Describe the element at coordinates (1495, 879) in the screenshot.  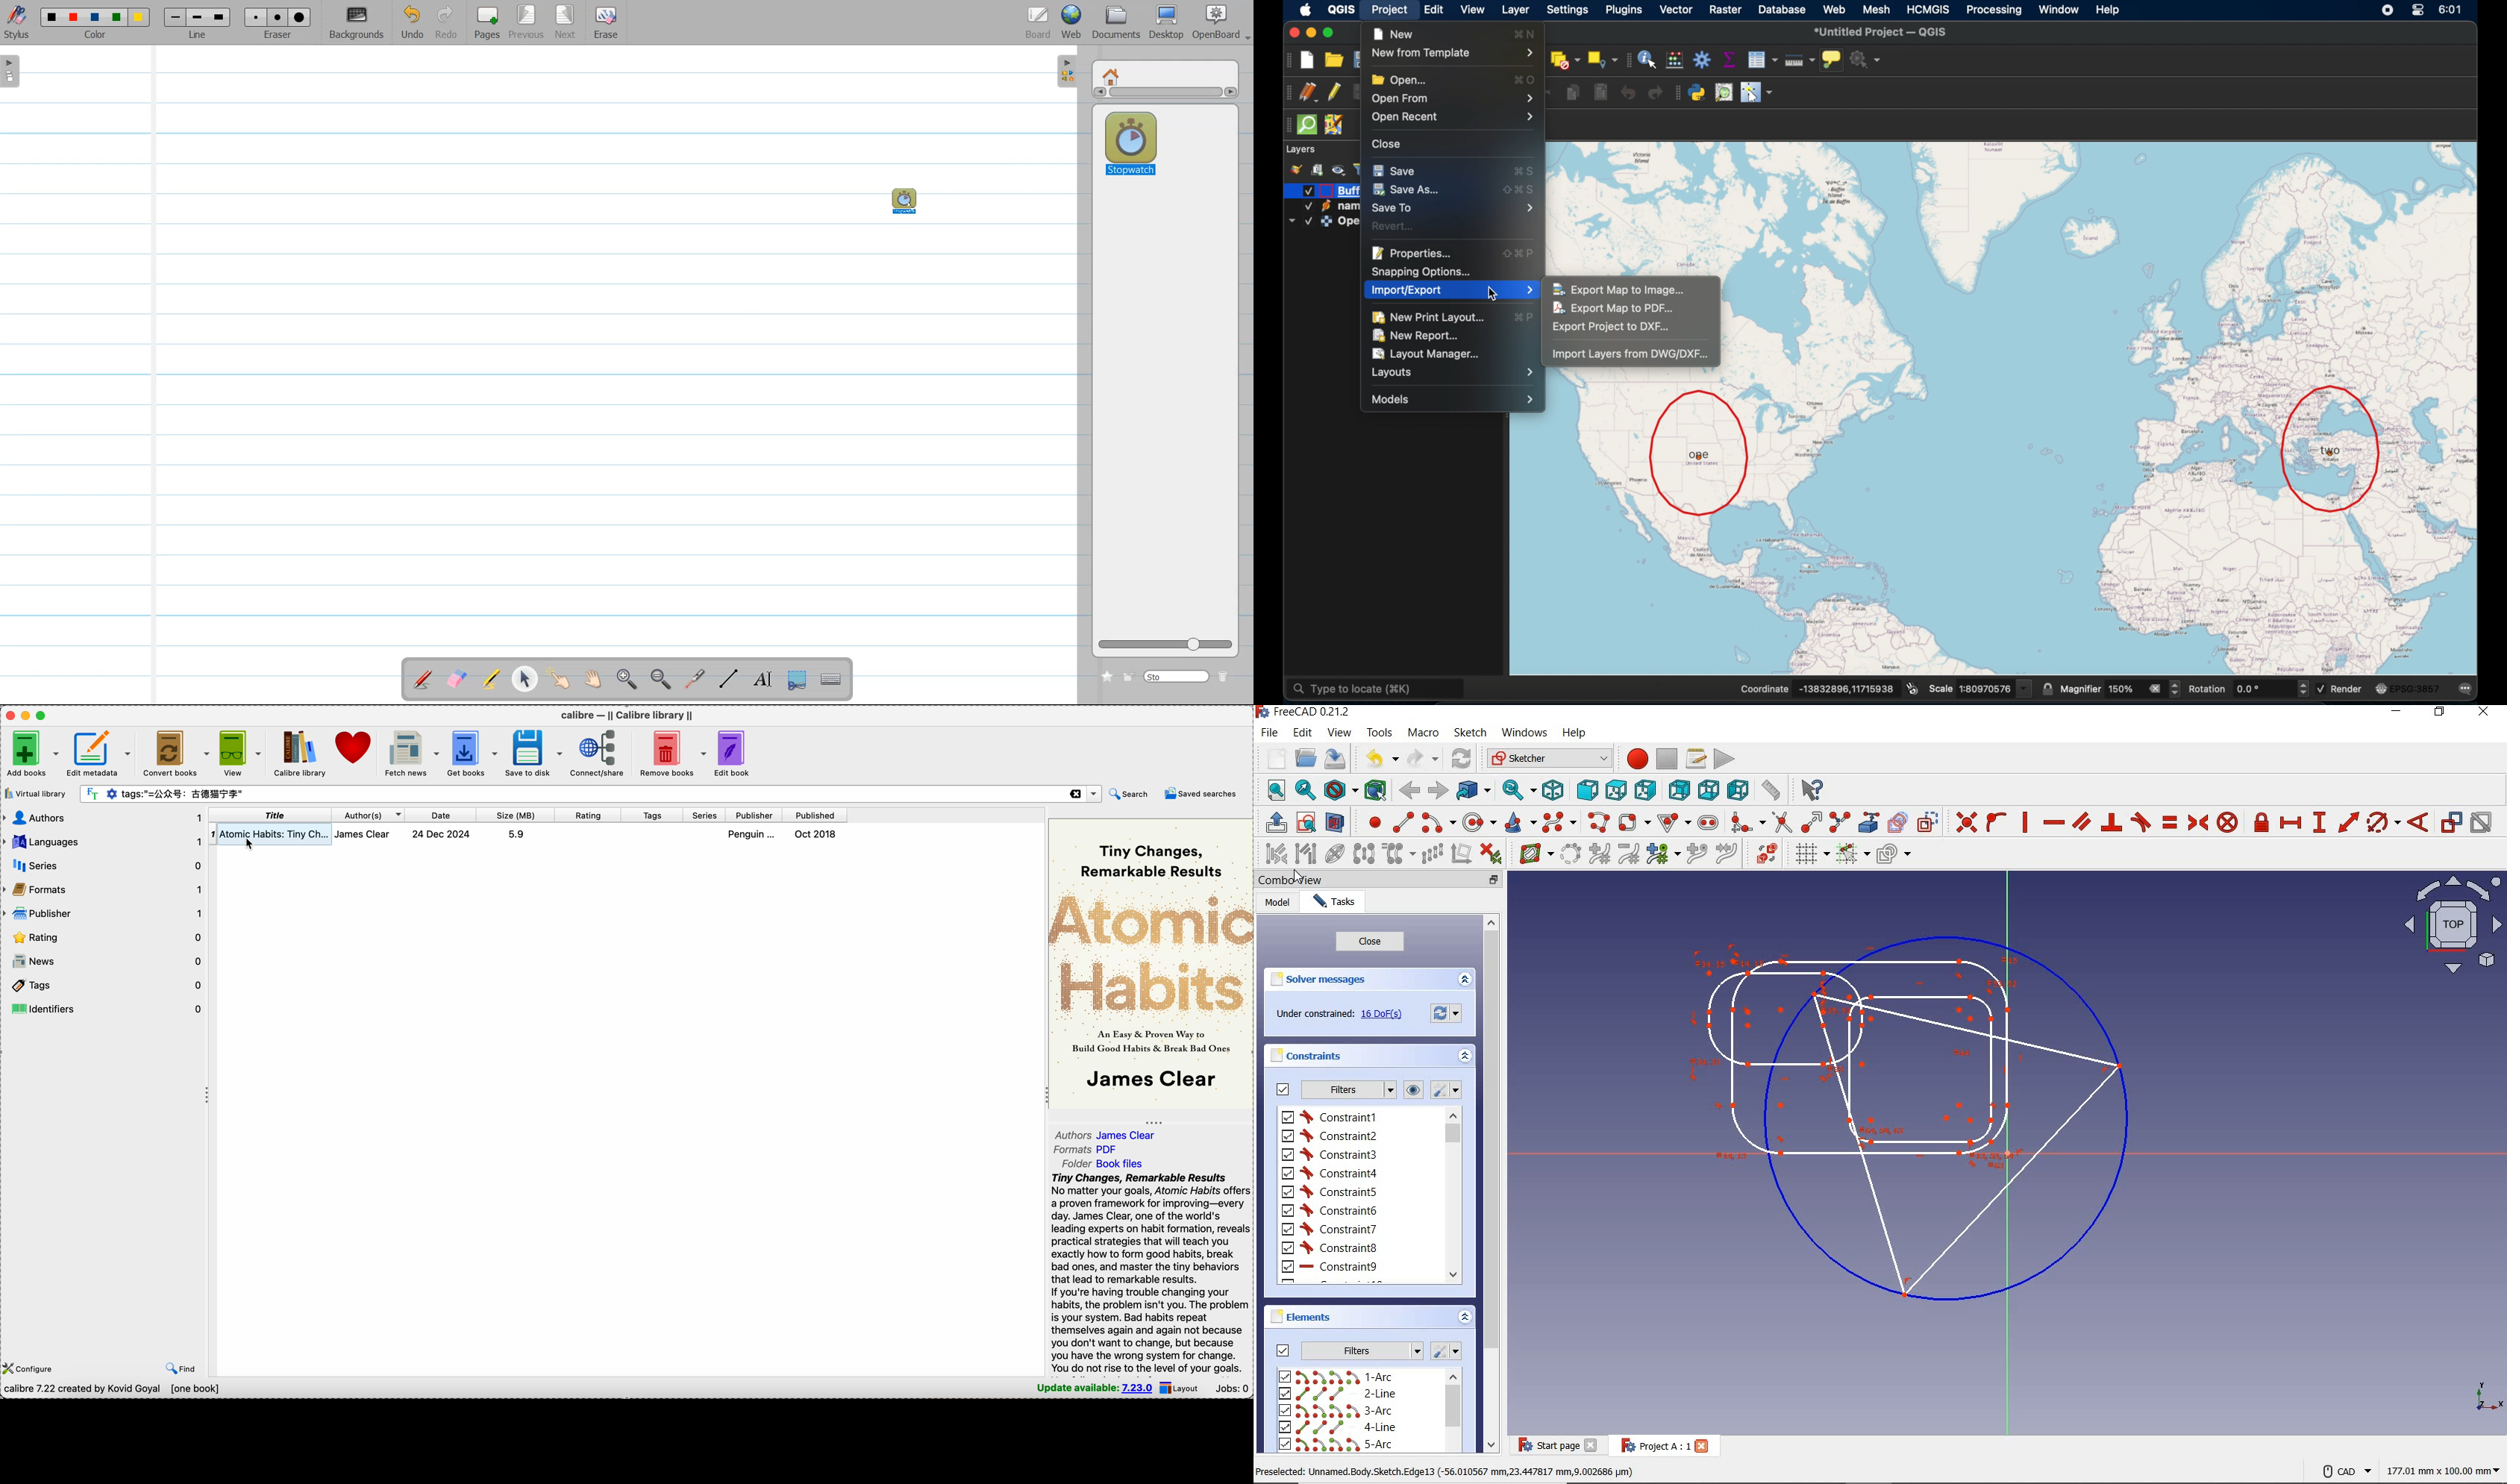
I see `restore down` at that location.